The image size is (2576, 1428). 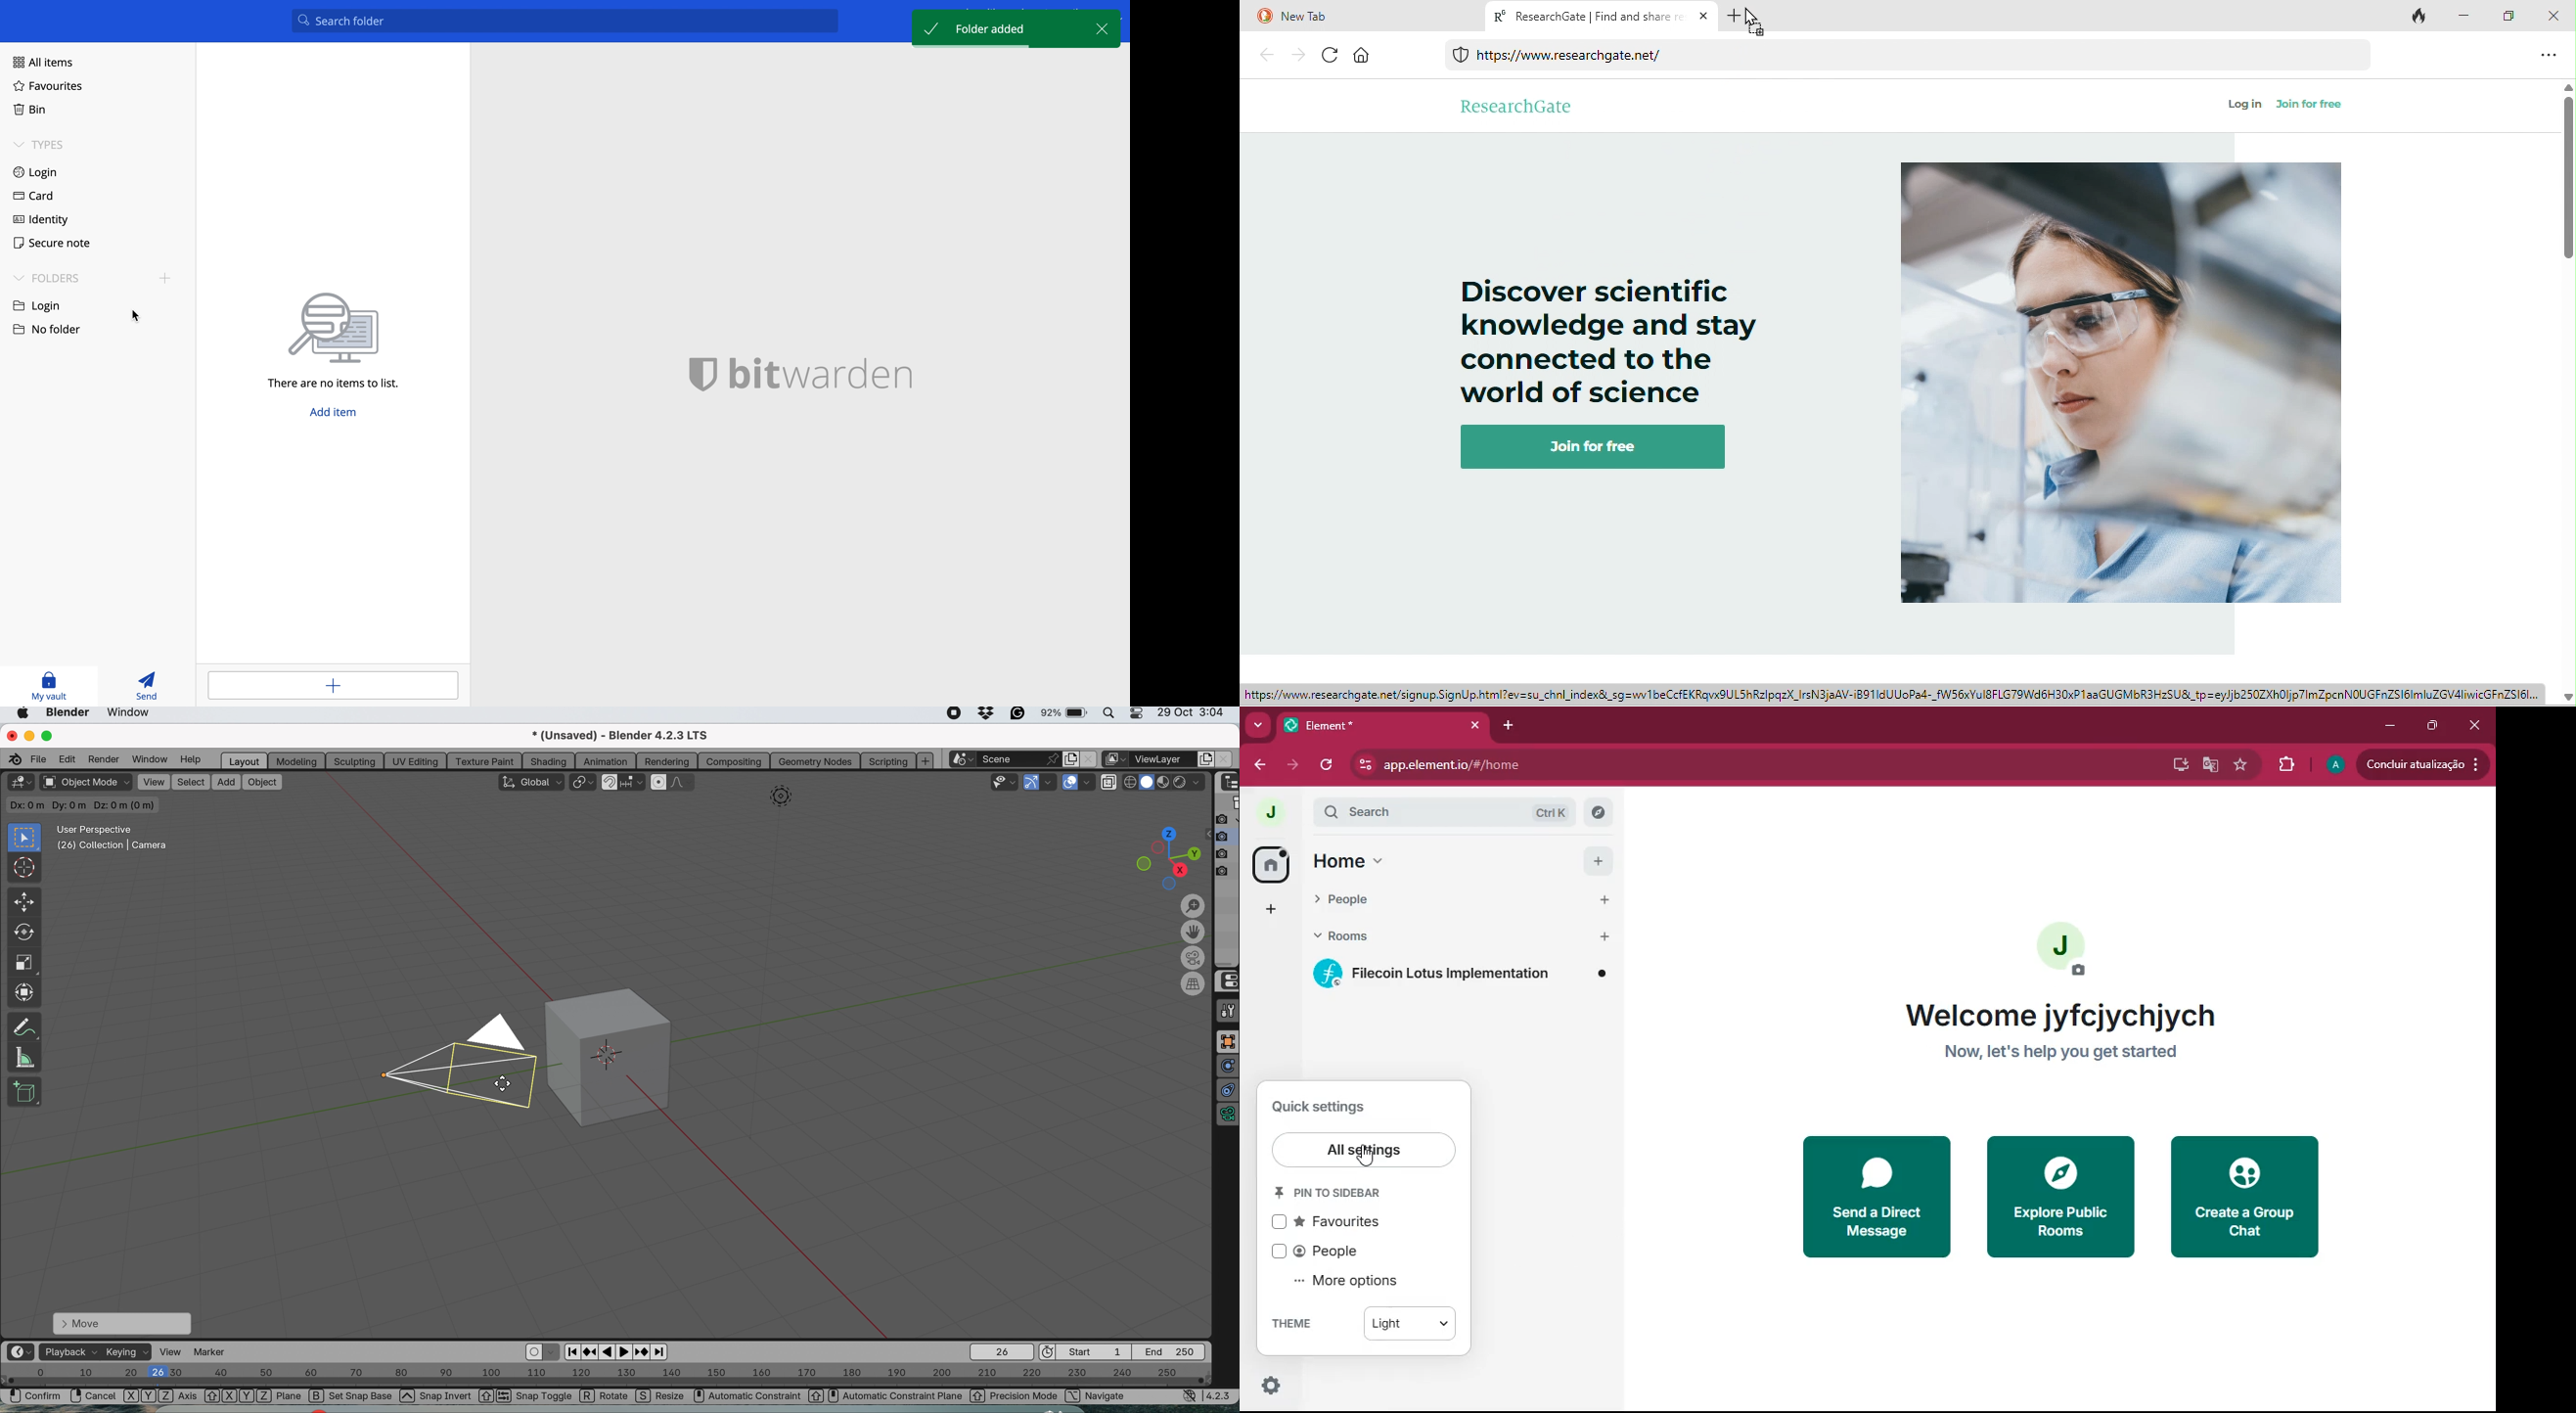 I want to click on bin, so click(x=27, y=108).